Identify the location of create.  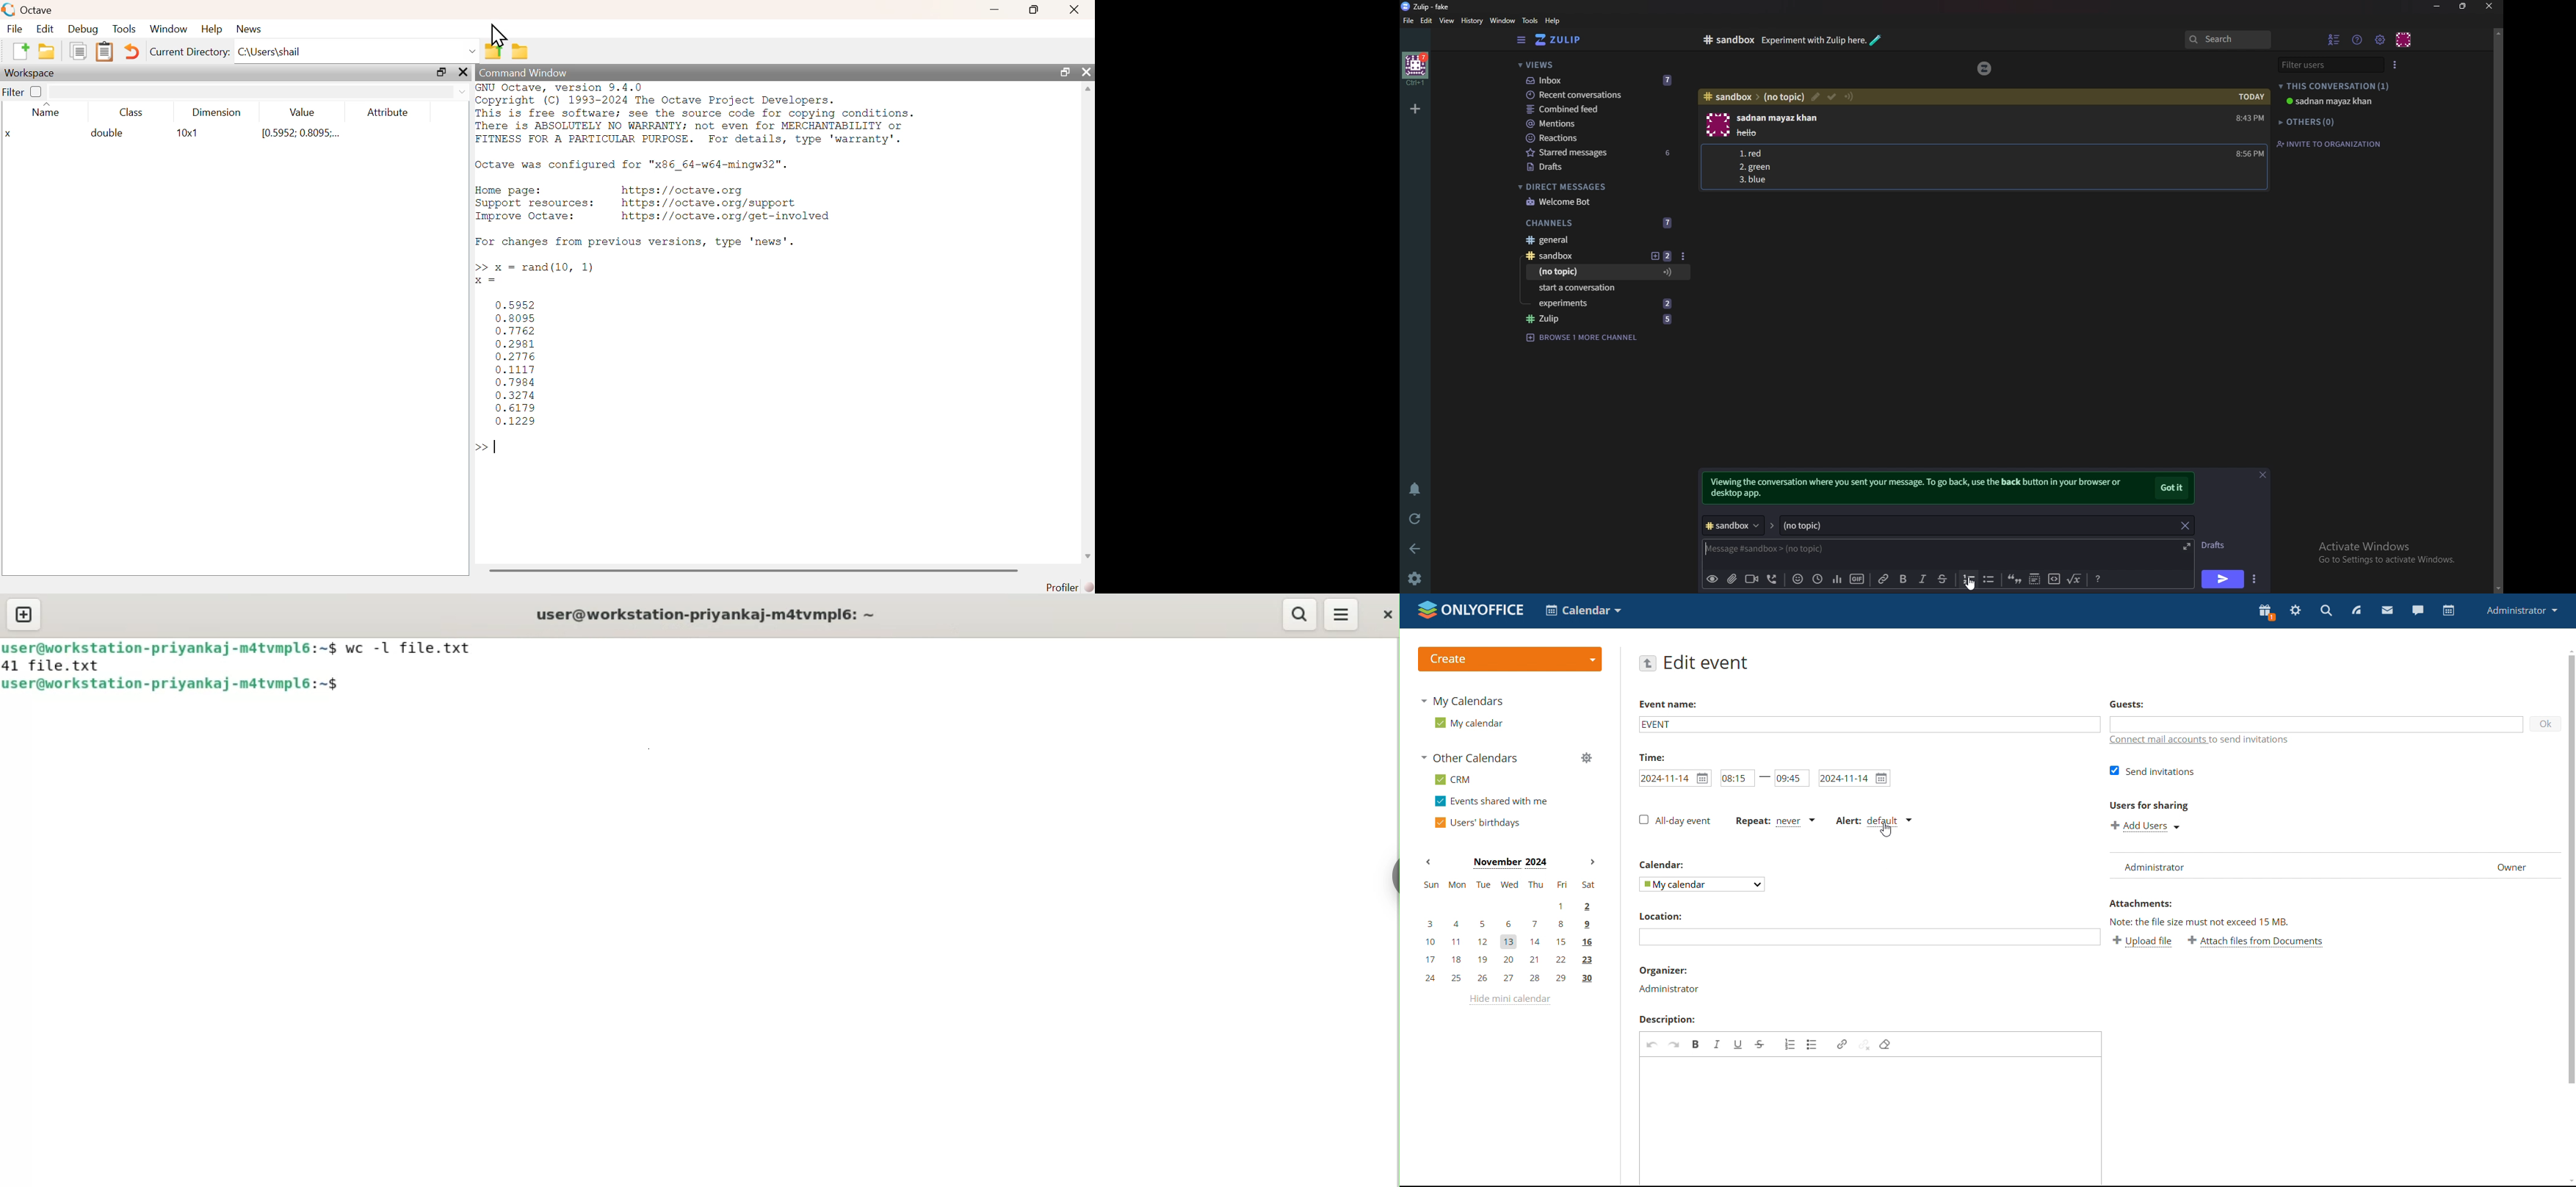
(1509, 660).